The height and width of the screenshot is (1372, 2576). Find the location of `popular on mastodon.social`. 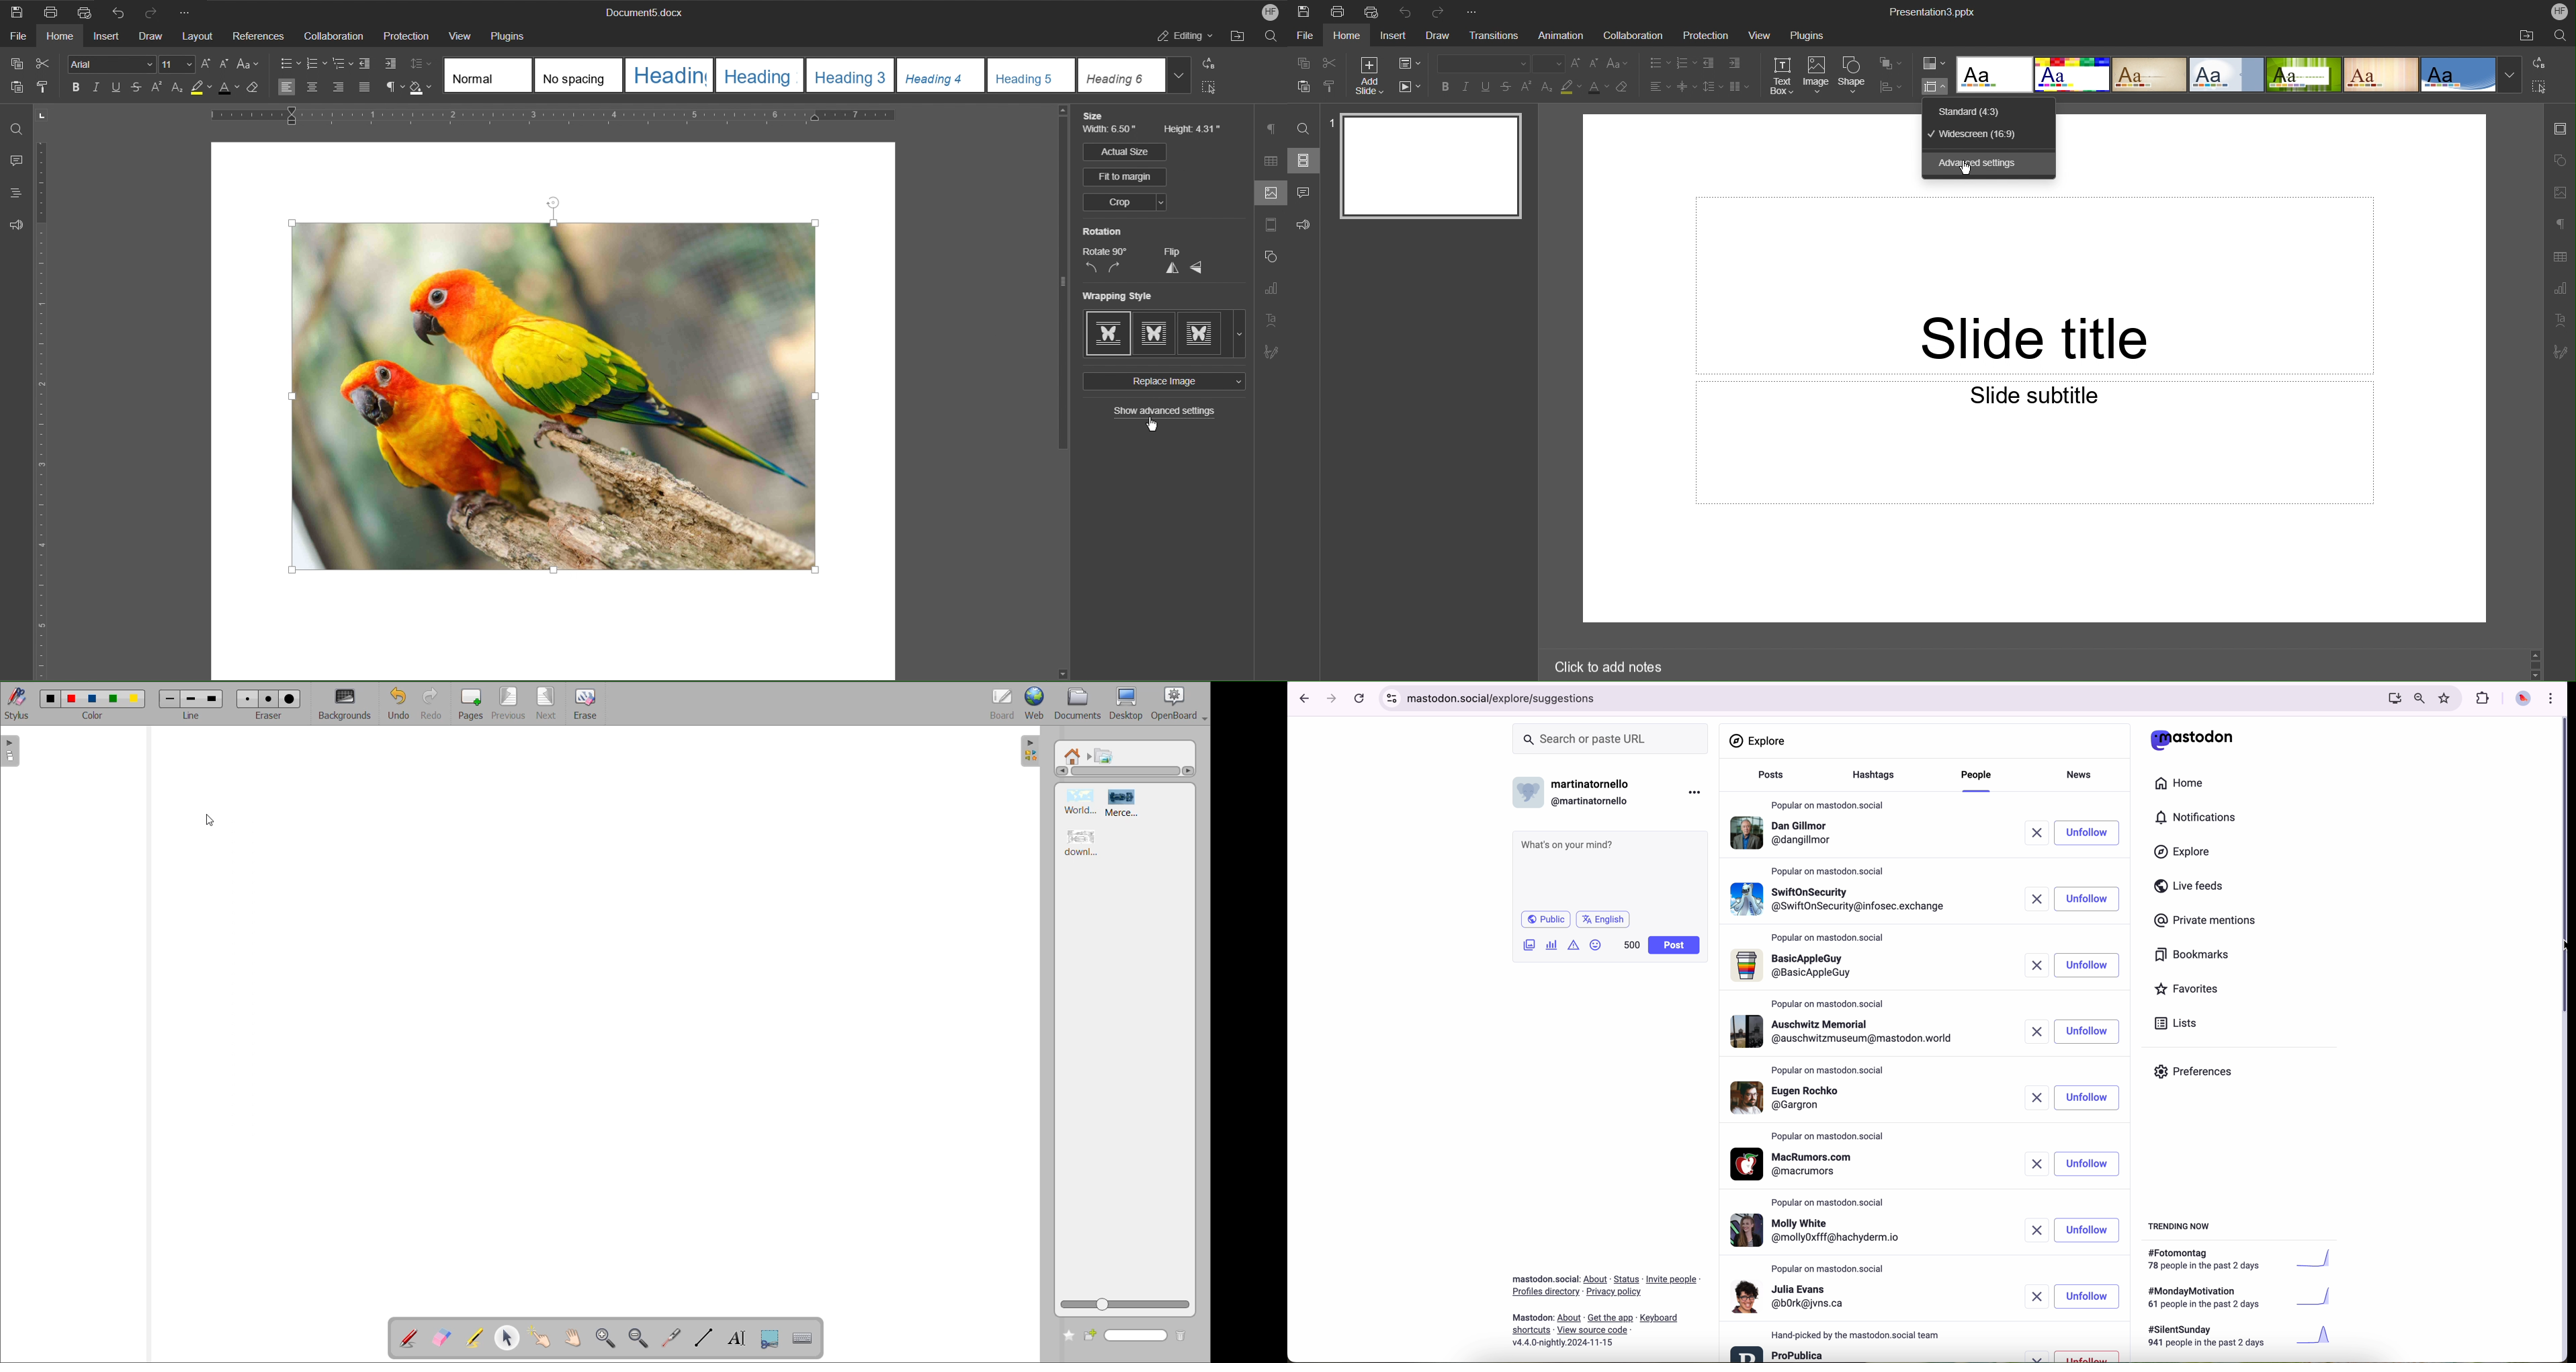

popular on mastodon.social is located at coordinates (1833, 1200).